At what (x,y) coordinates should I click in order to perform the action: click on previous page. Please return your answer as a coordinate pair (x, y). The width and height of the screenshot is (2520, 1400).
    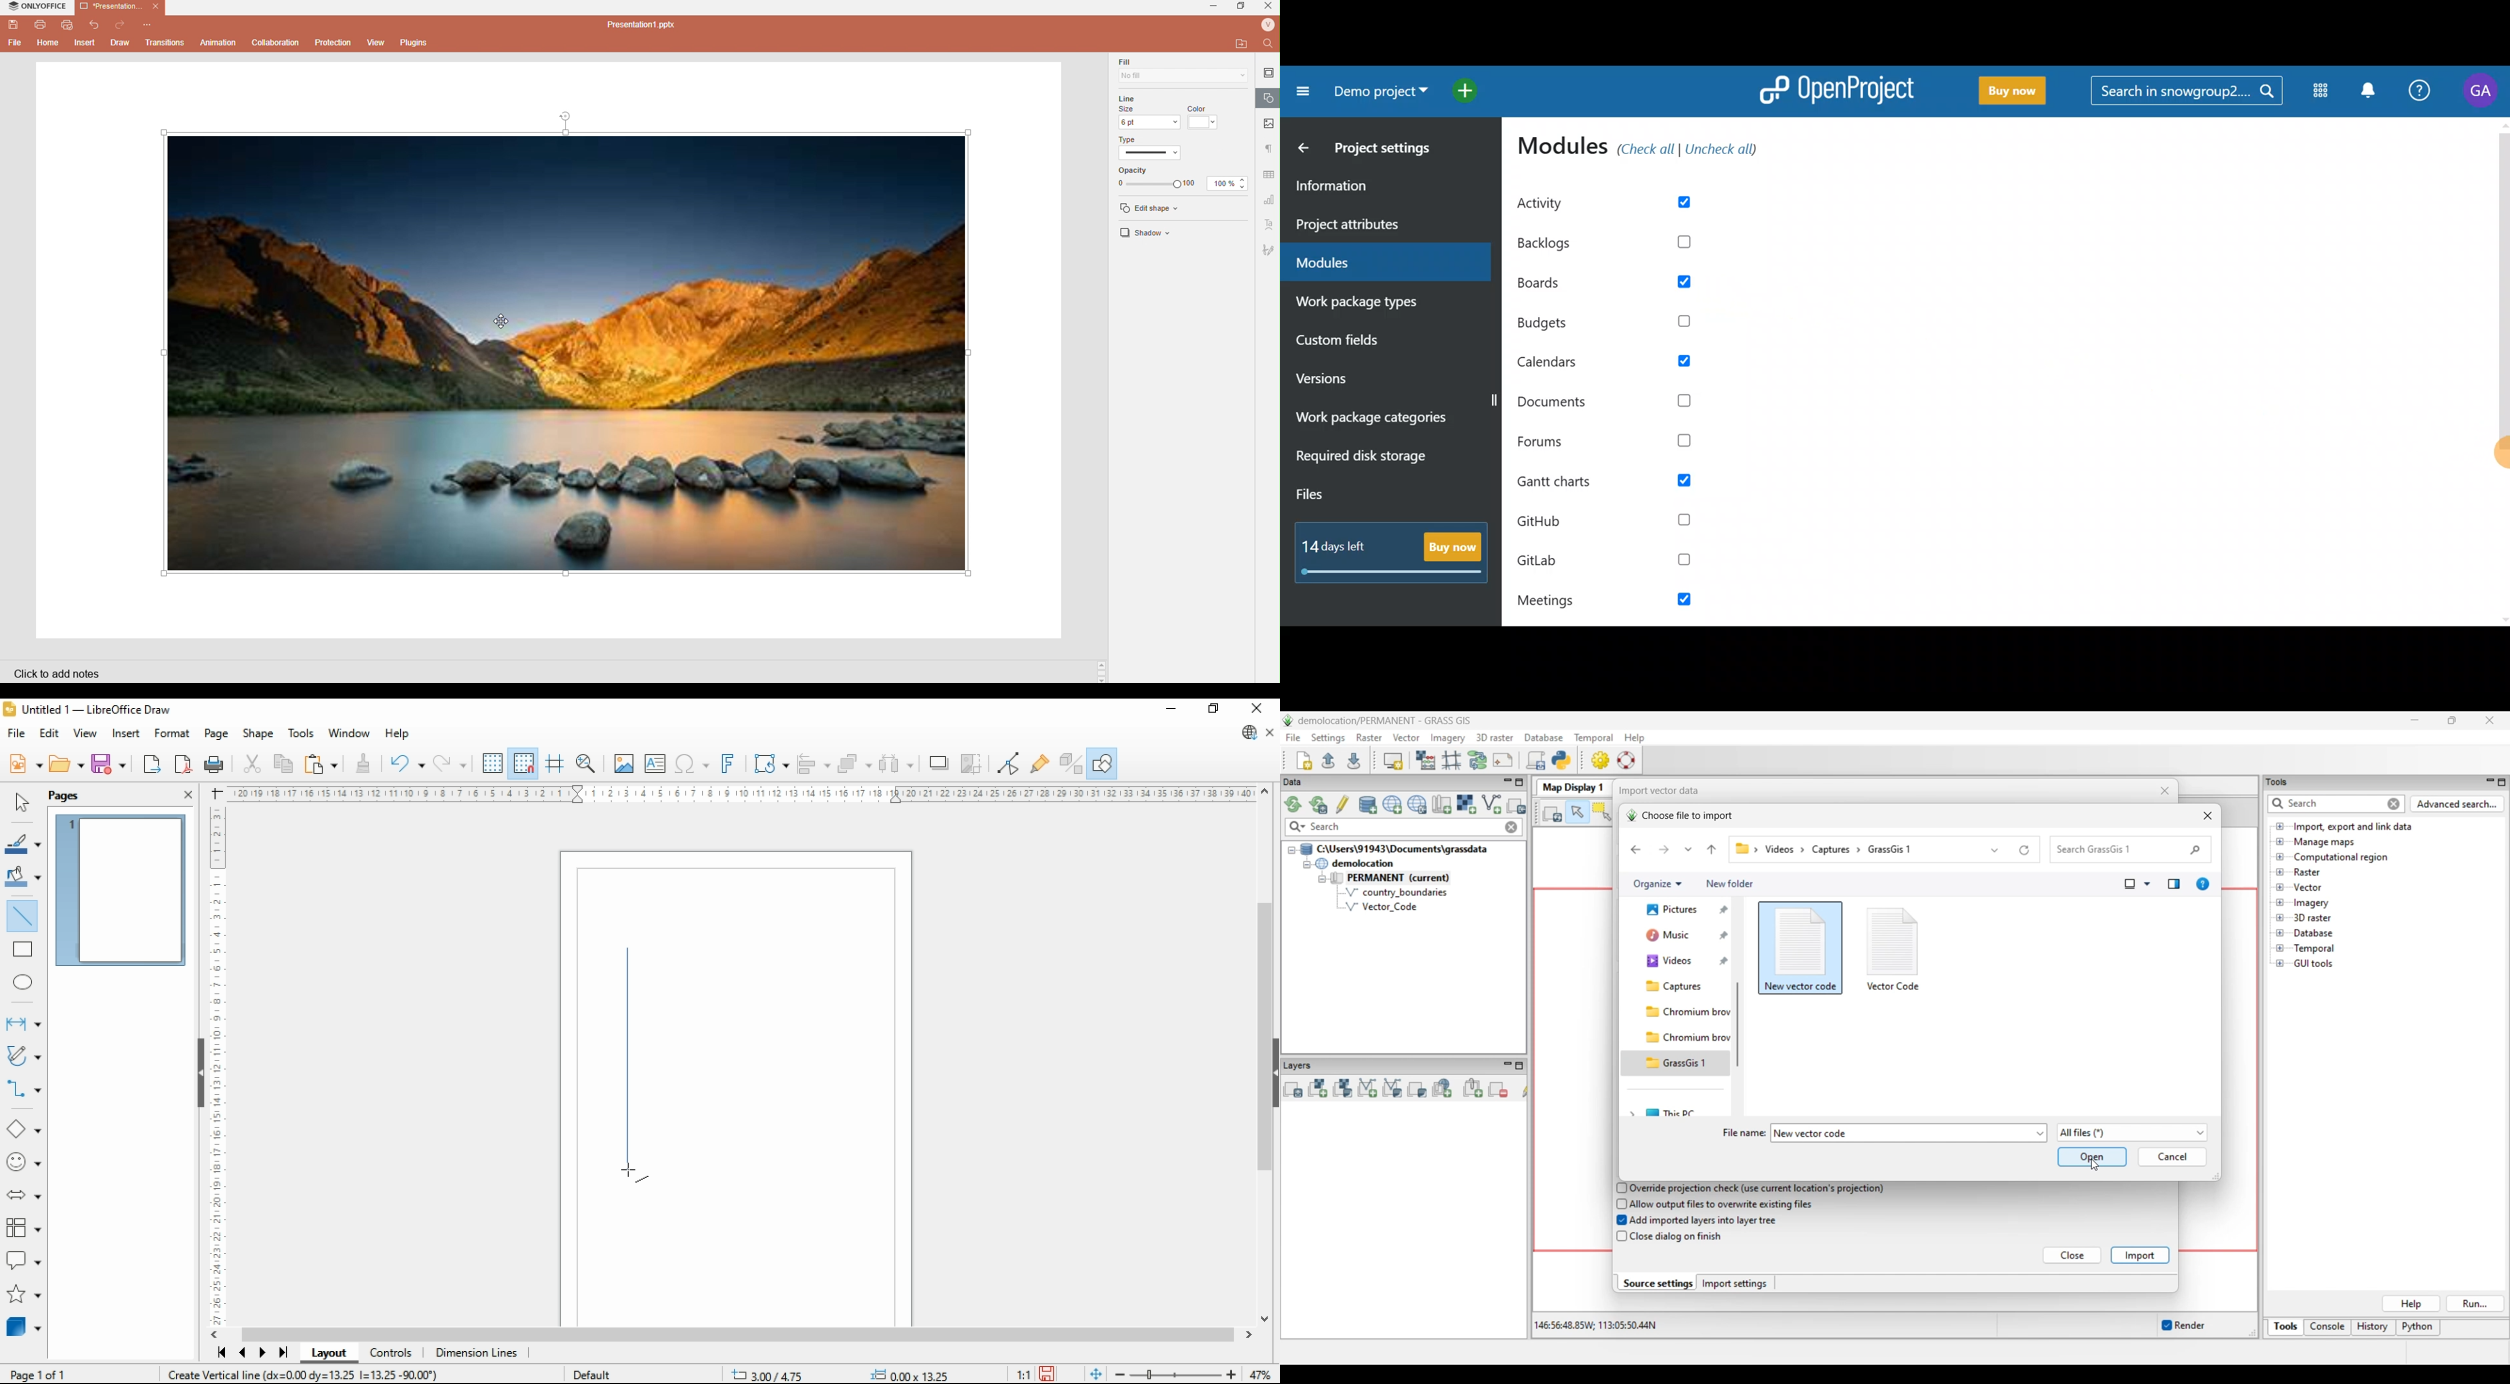
    Looking at the image, I should click on (244, 1354).